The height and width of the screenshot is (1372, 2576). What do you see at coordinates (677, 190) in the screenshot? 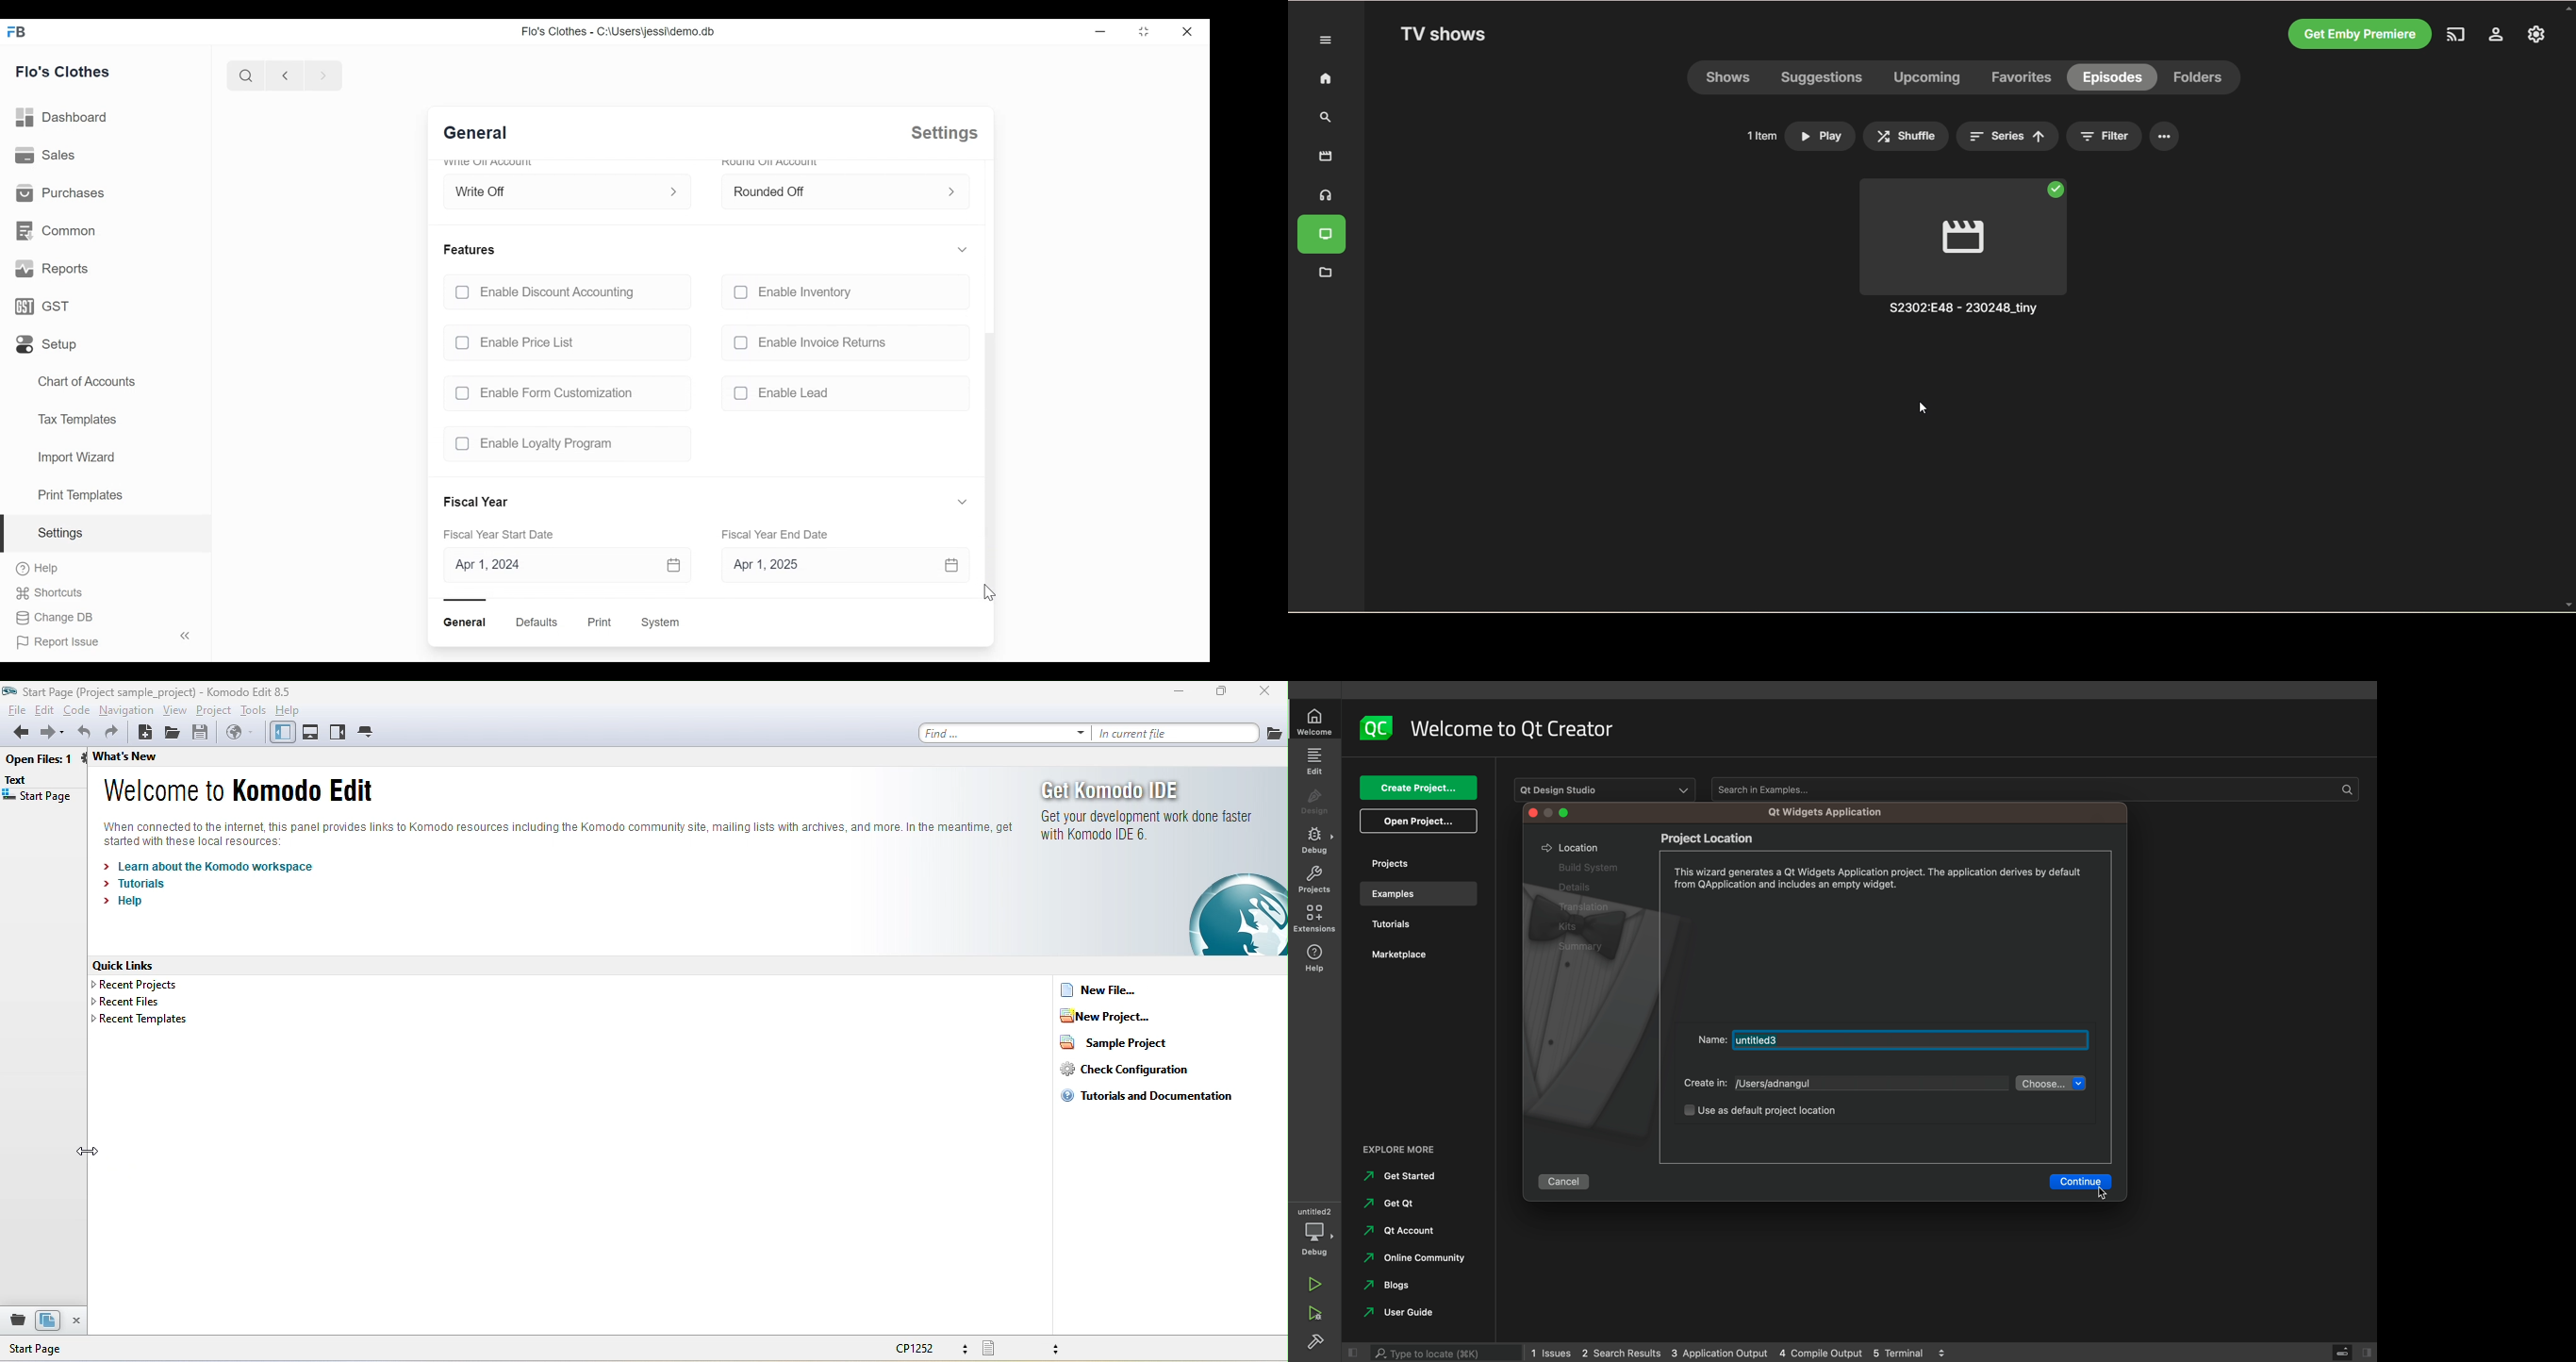
I see `Expand` at bounding box center [677, 190].